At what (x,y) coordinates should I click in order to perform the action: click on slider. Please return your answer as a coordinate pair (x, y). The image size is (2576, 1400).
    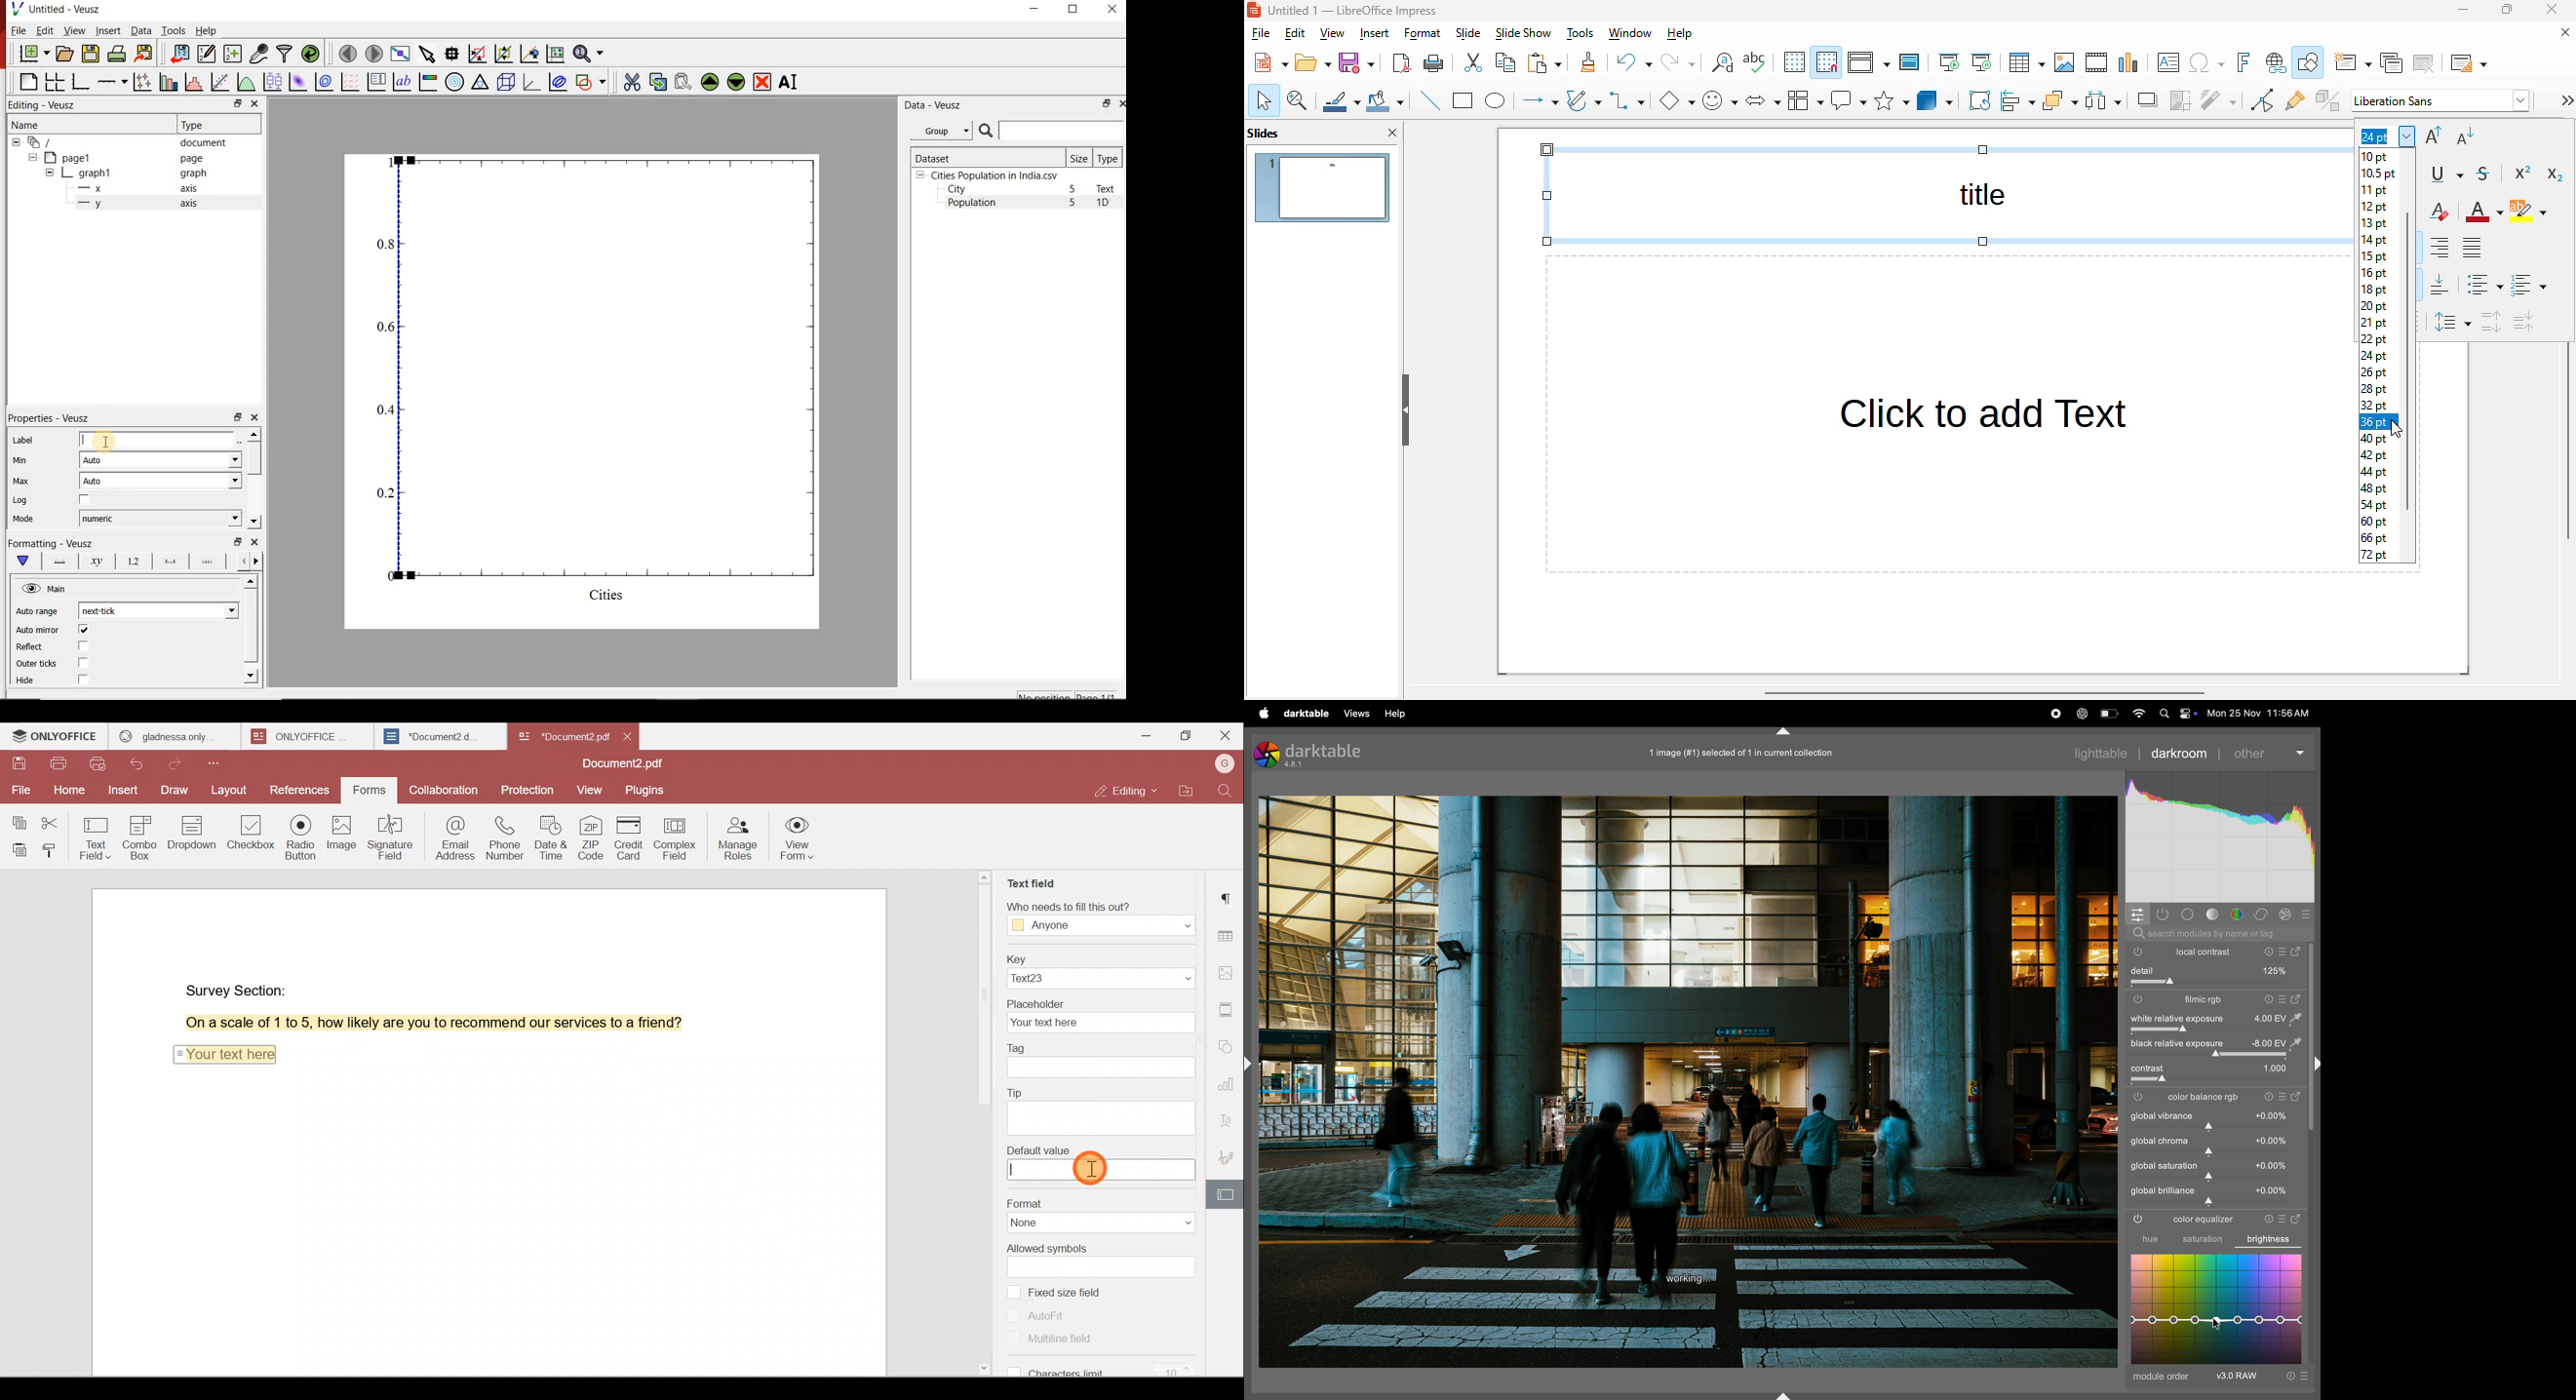
    Looking at the image, I should click on (2218, 1153).